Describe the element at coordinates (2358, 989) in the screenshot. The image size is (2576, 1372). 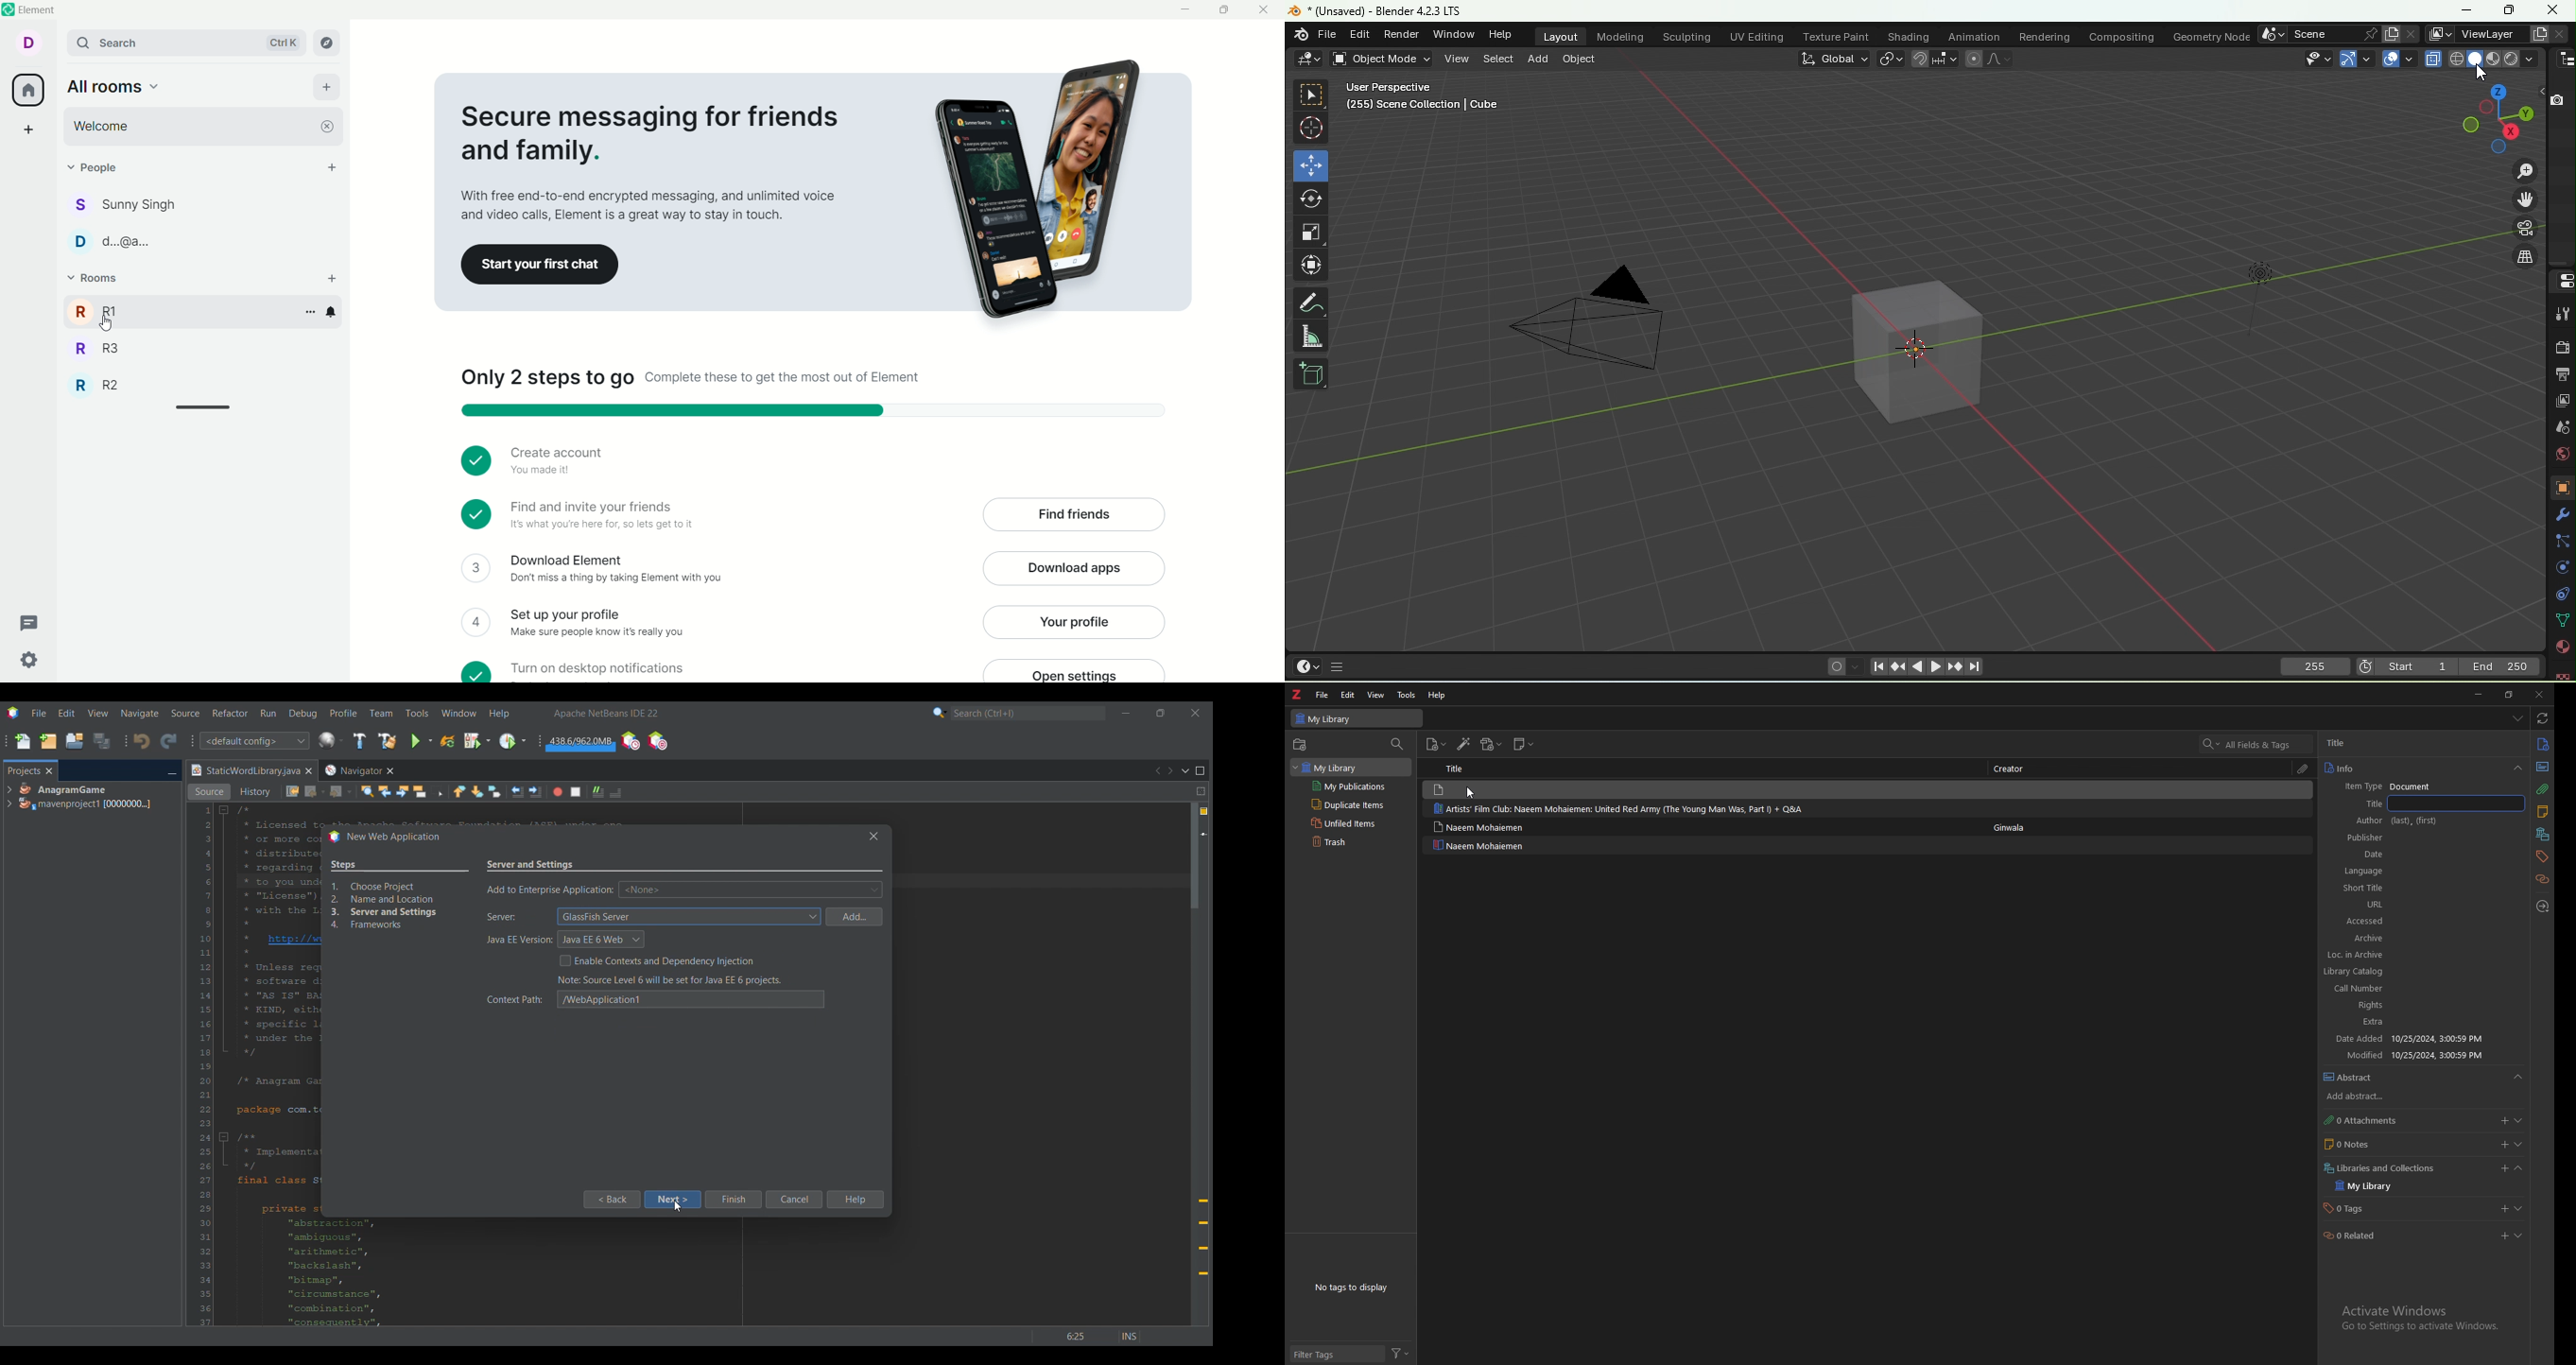
I see `pages` at that location.